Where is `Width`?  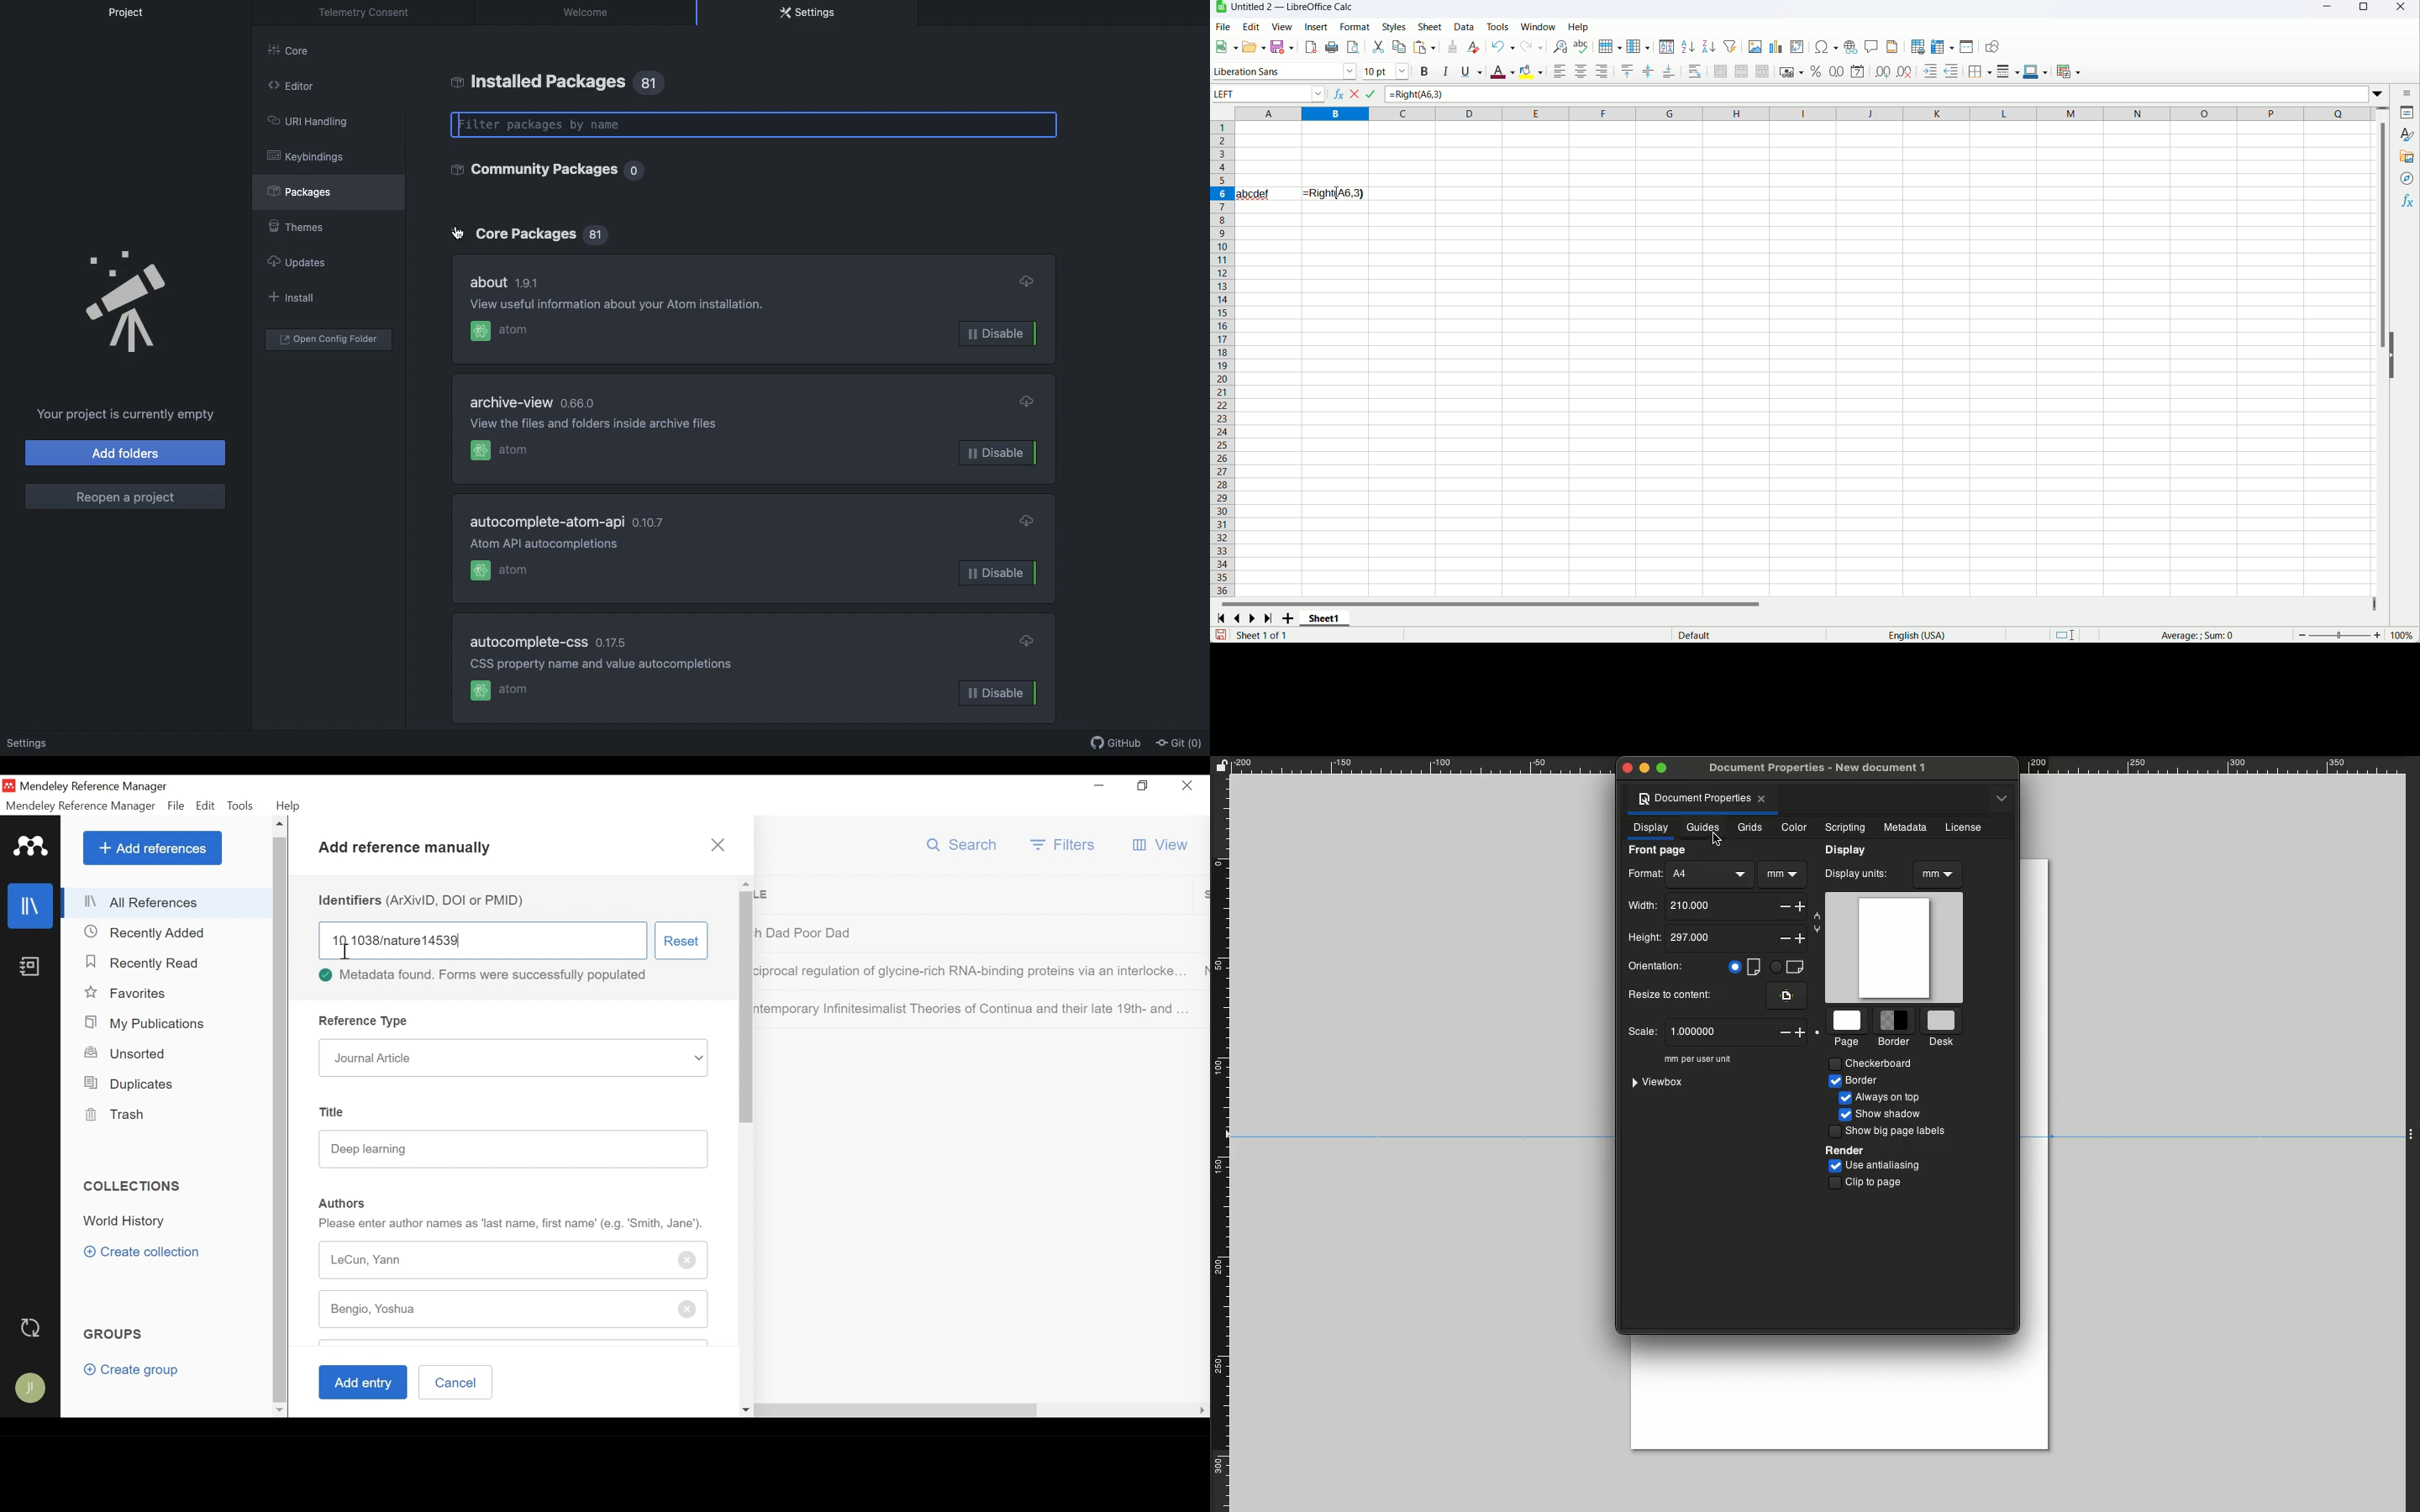 Width is located at coordinates (1643, 904).